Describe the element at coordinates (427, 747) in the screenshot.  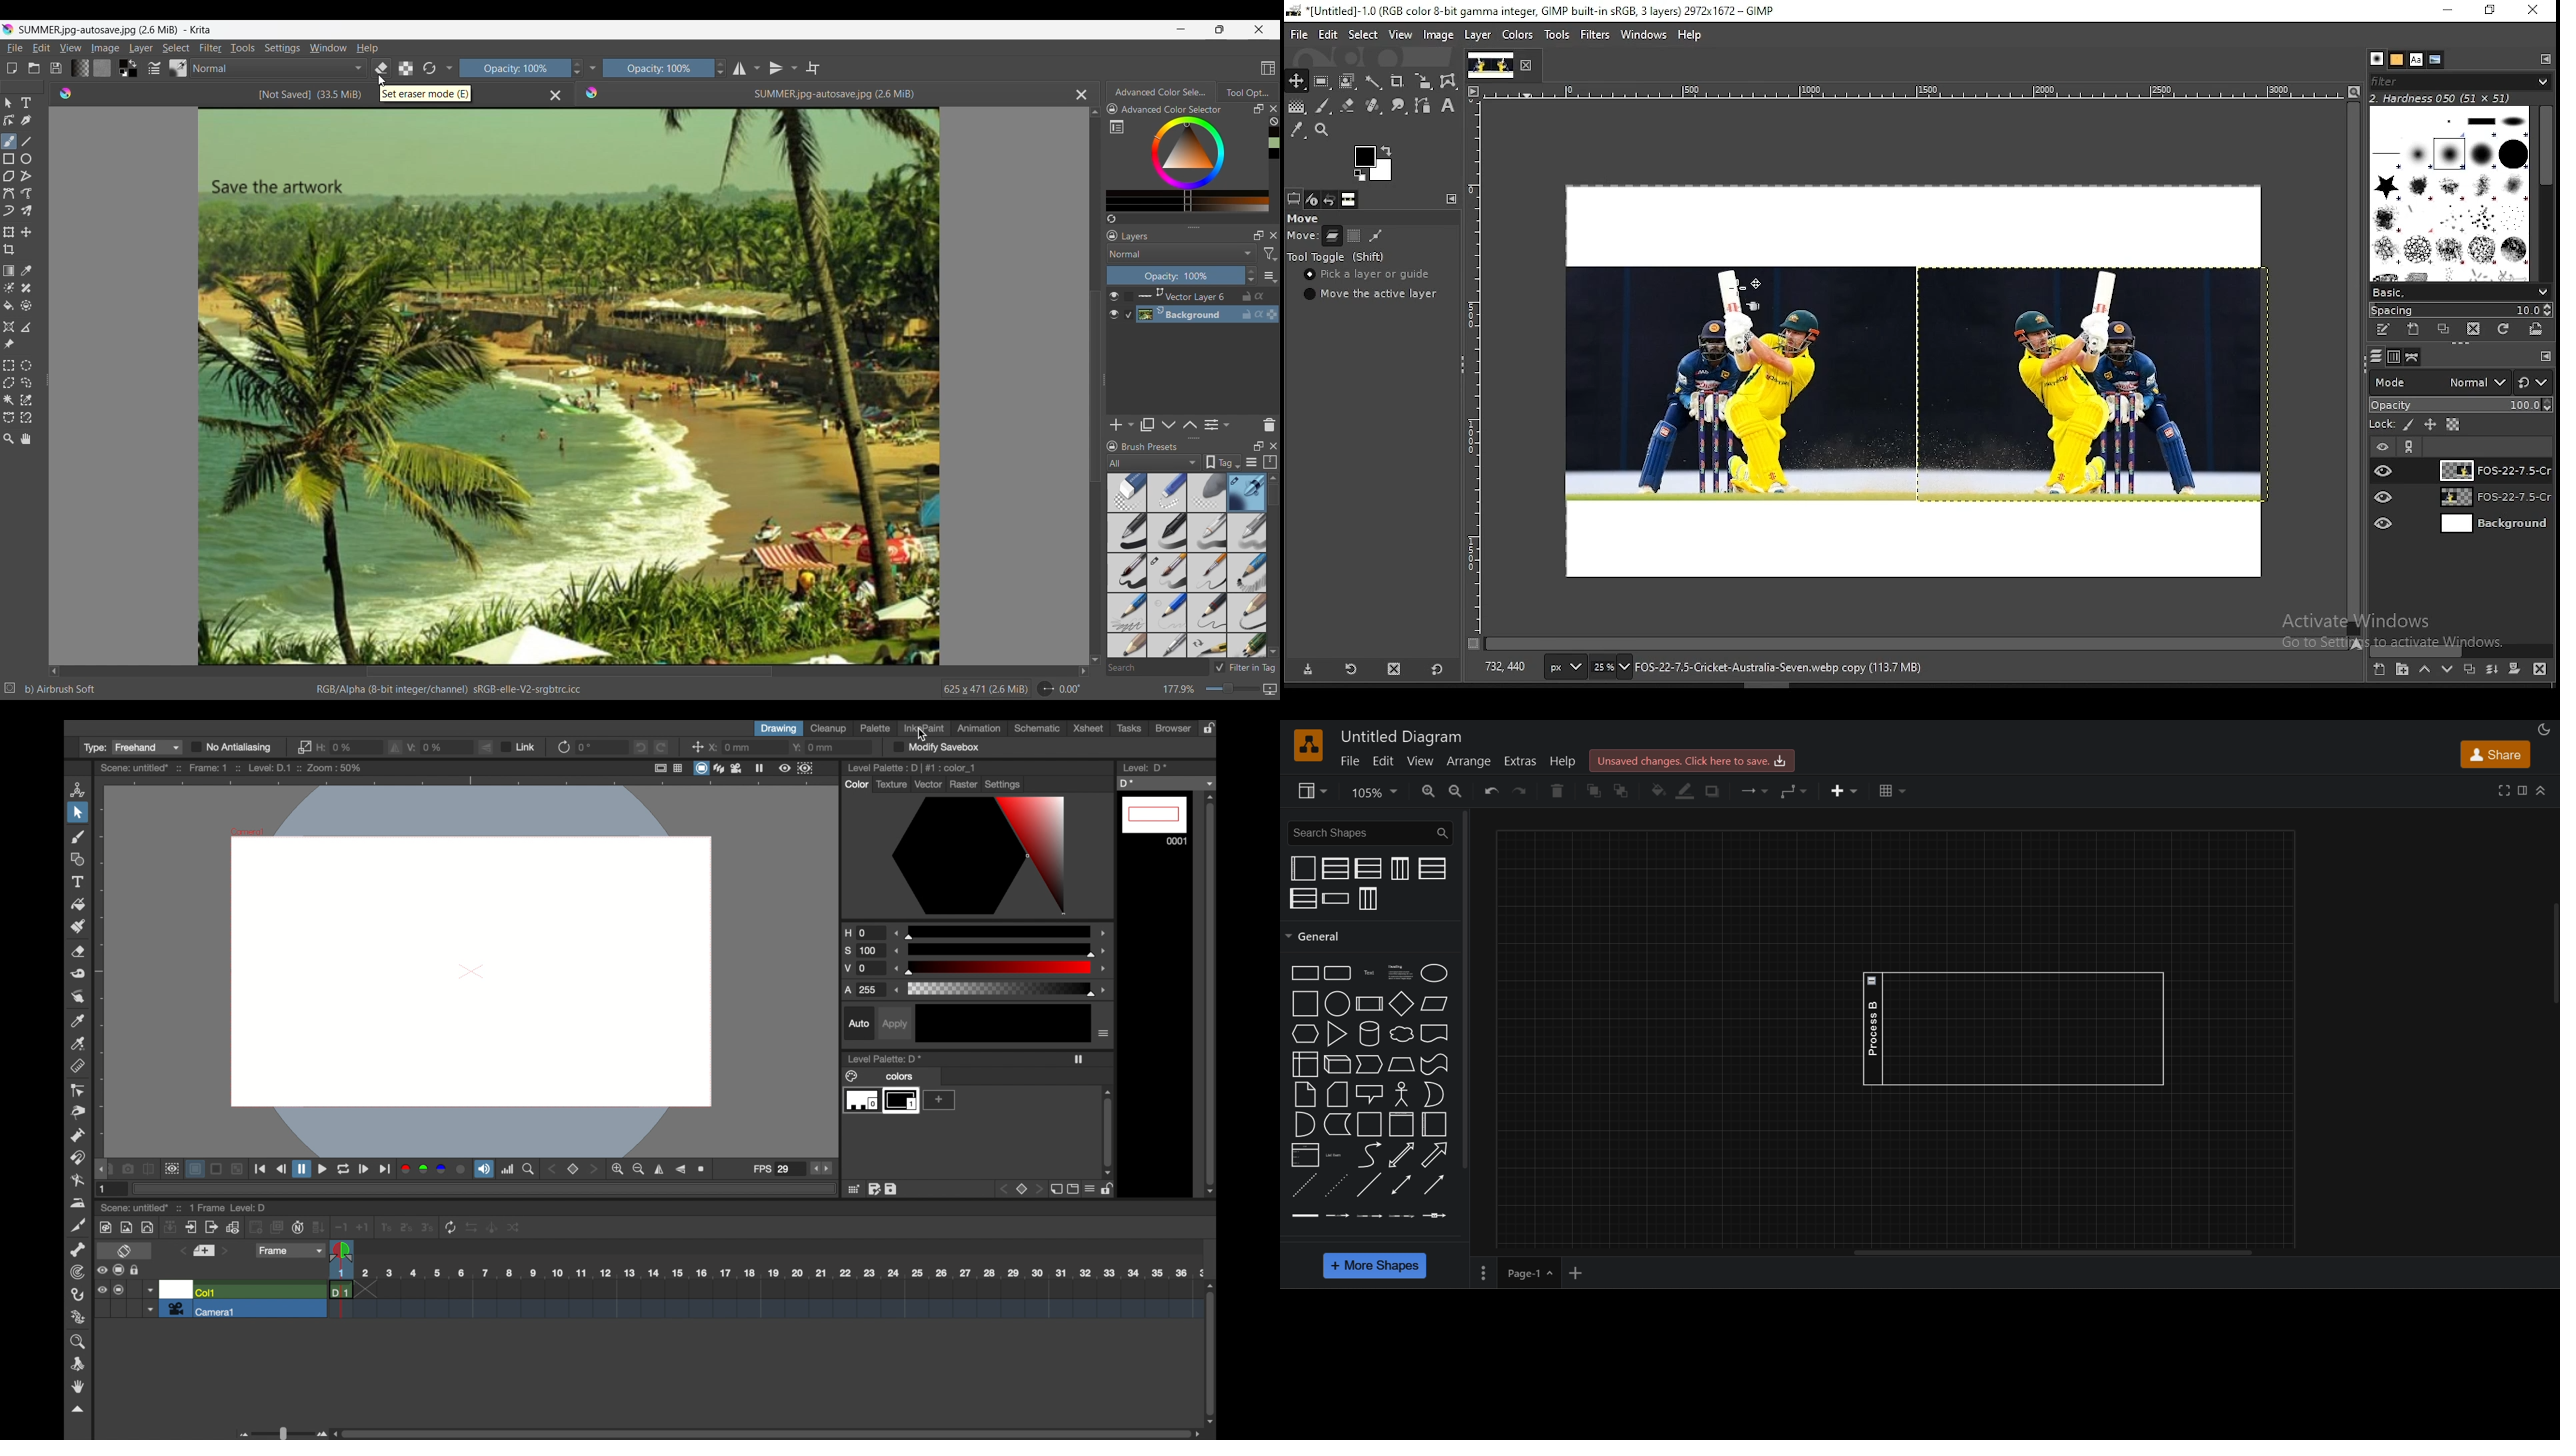
I see `V: 0%` at that location.